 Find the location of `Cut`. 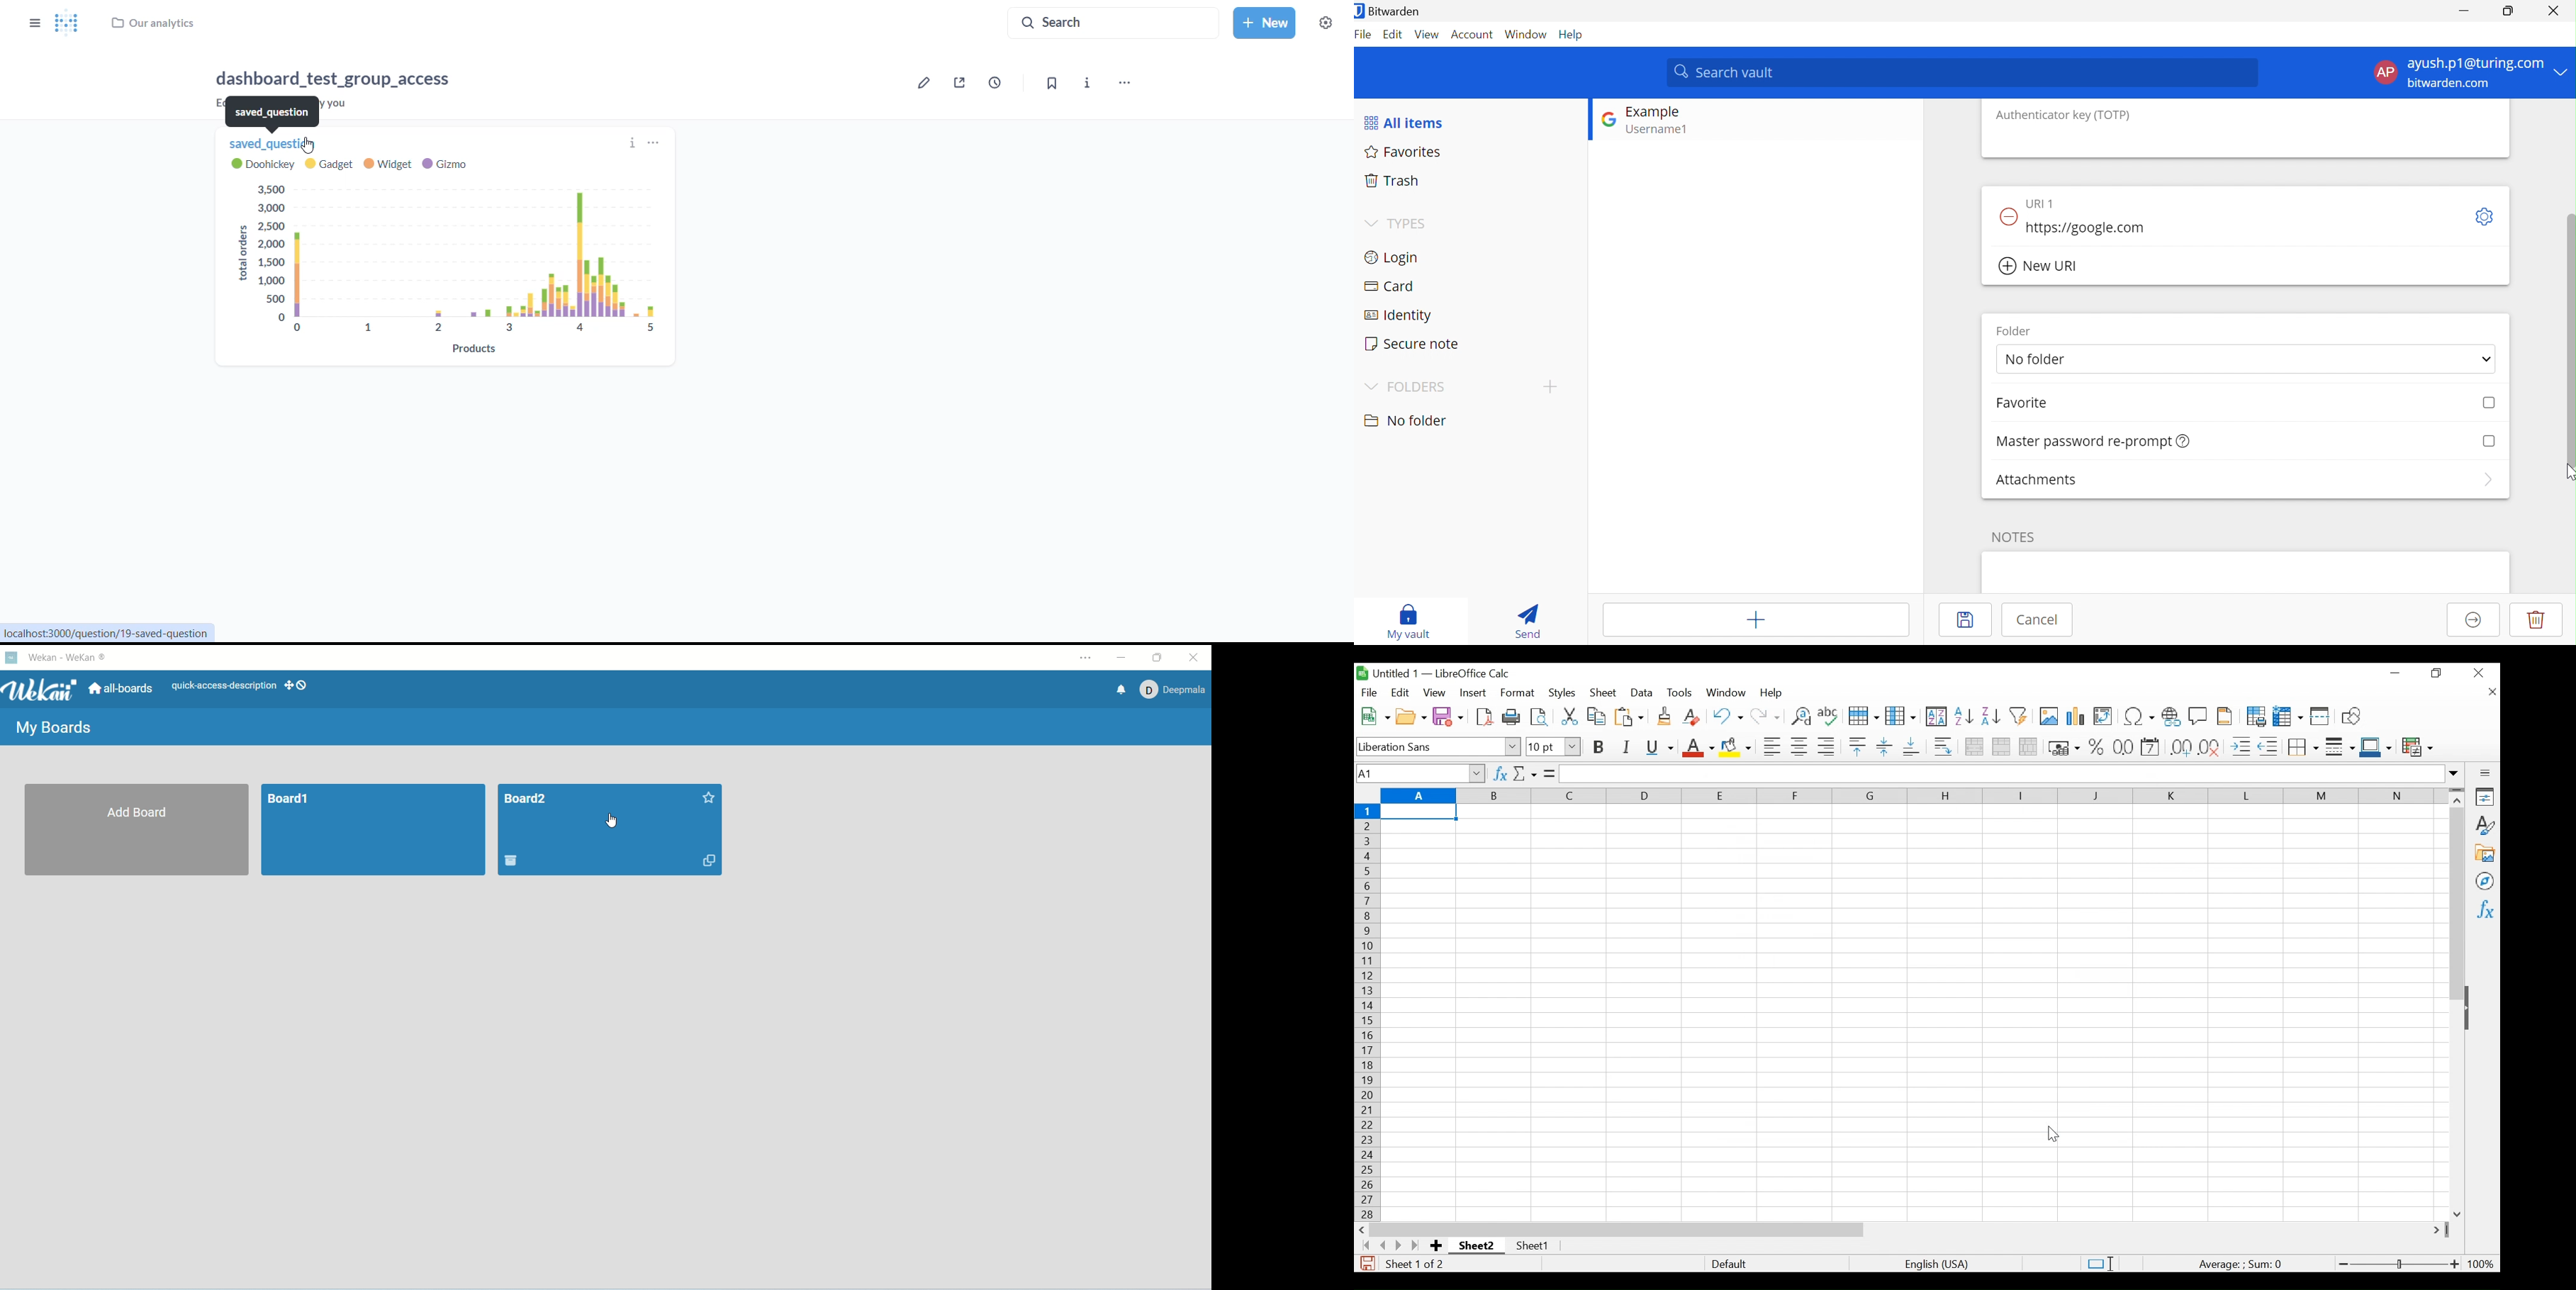

Cut is located at coordinates (1568, 715).